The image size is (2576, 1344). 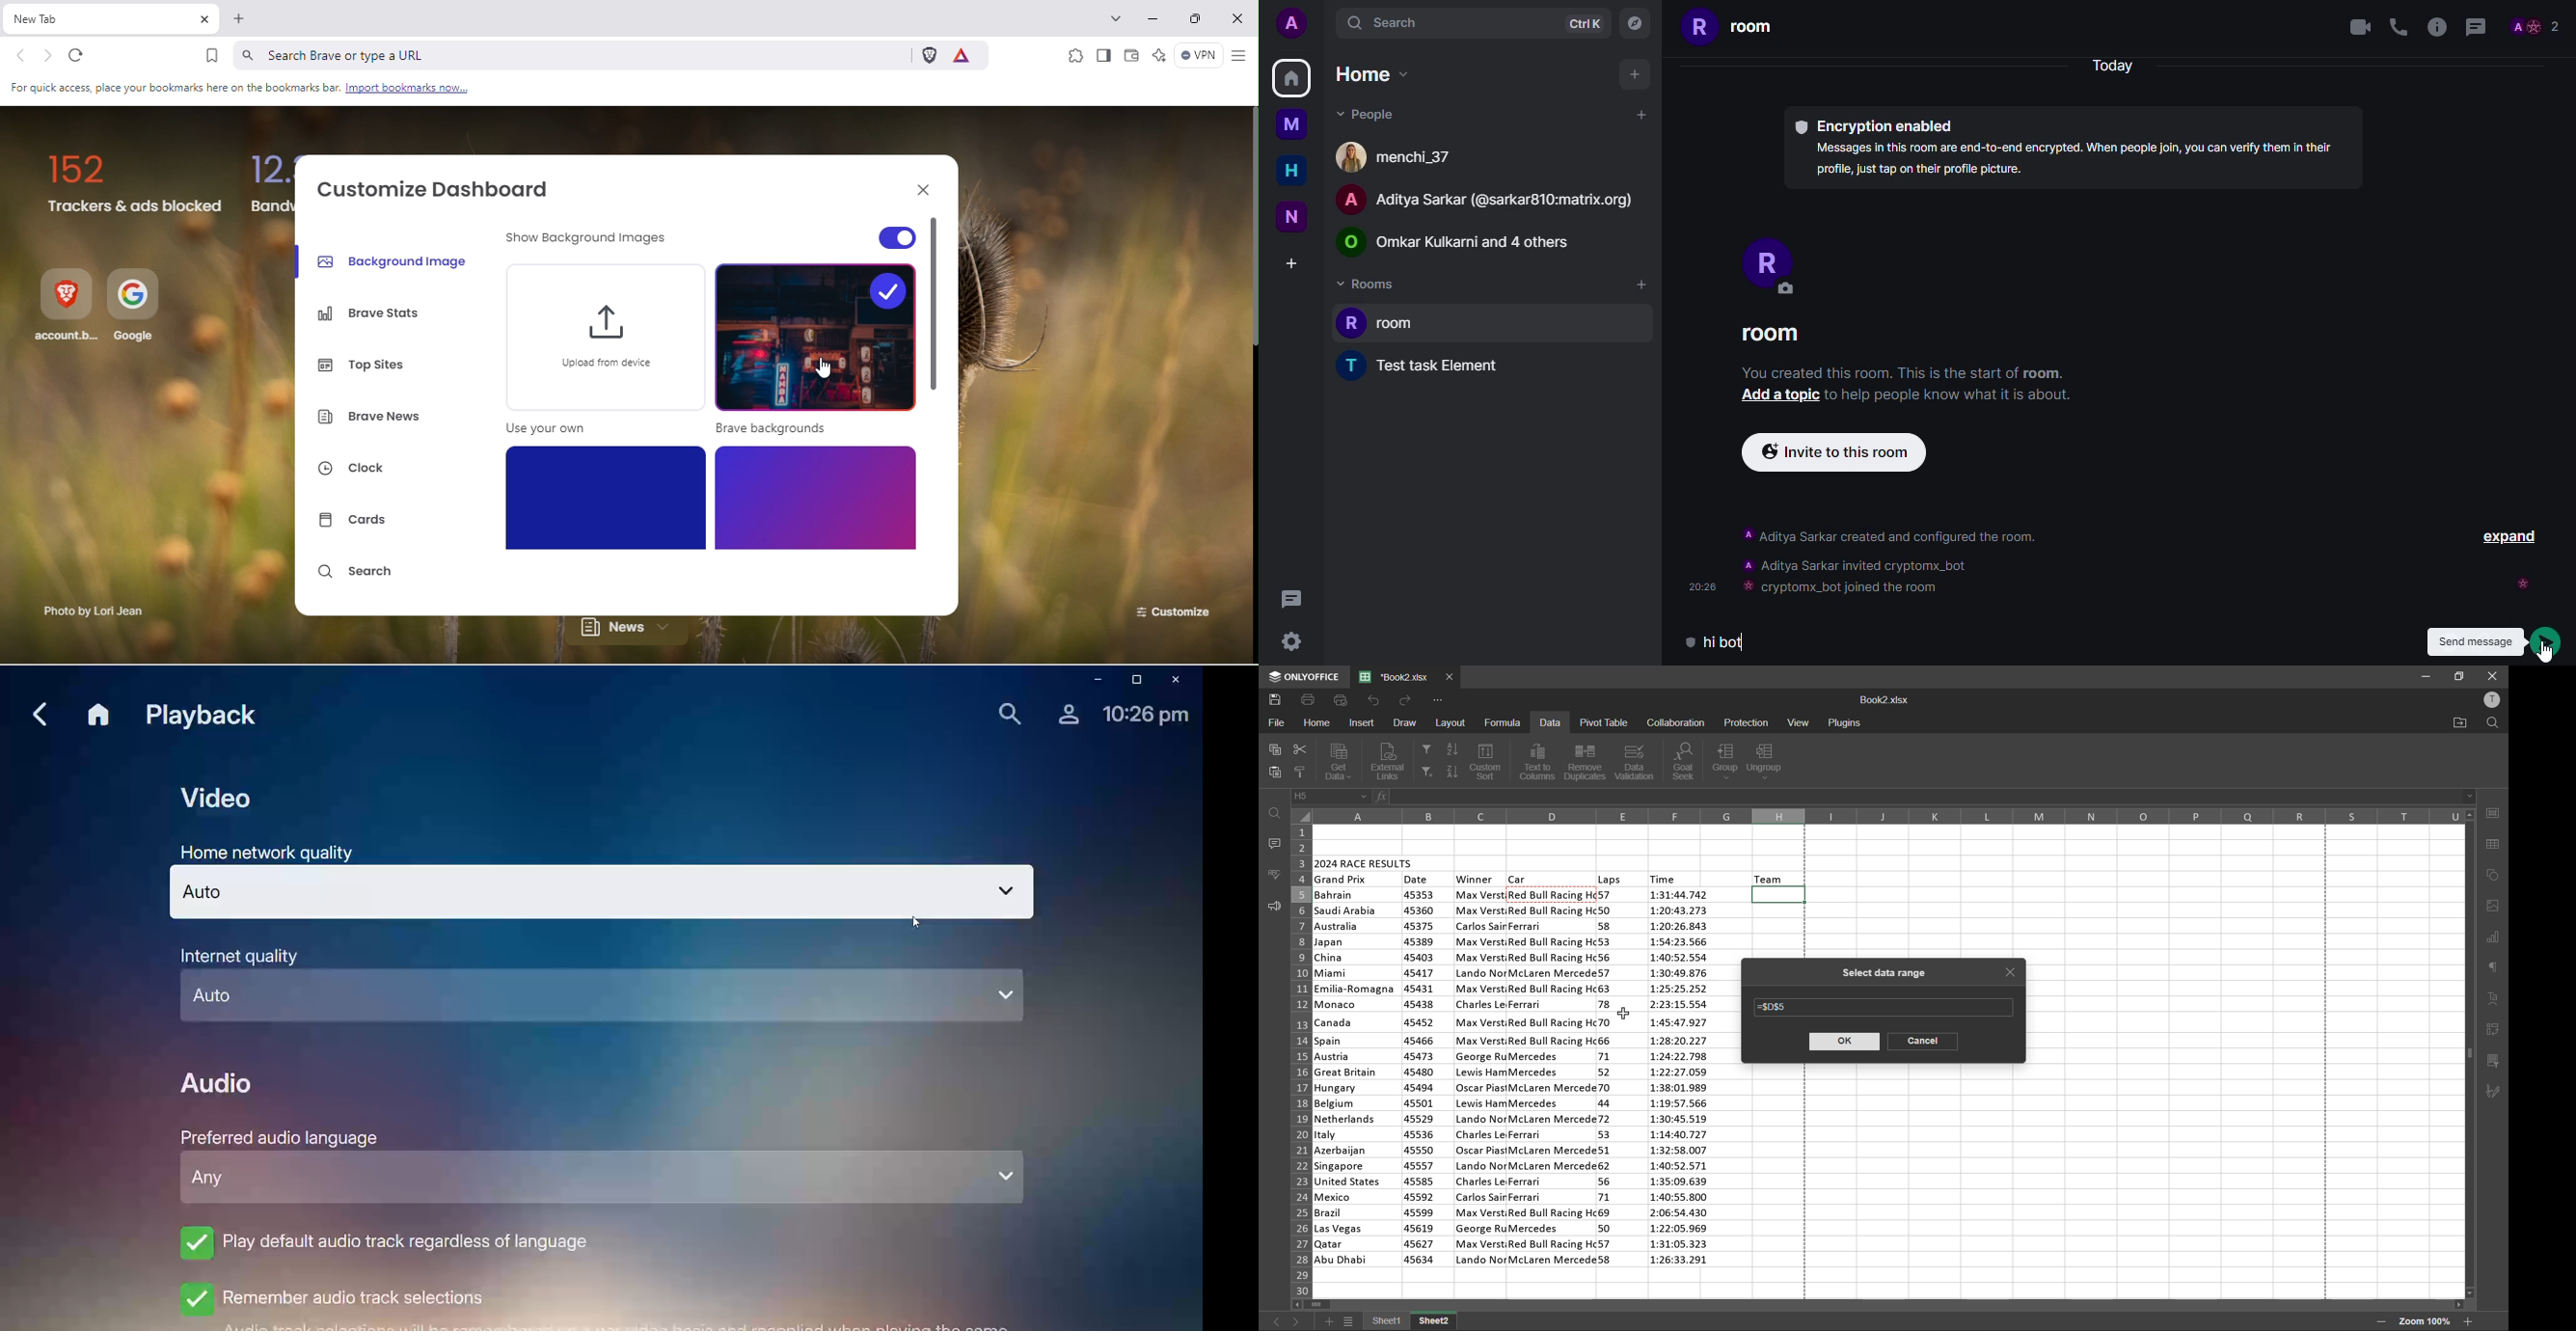 What do you see at coordinates (1833, 452) in the screenshot?
I see `[ & Invite to this room` at bounding box center [1833, 452].